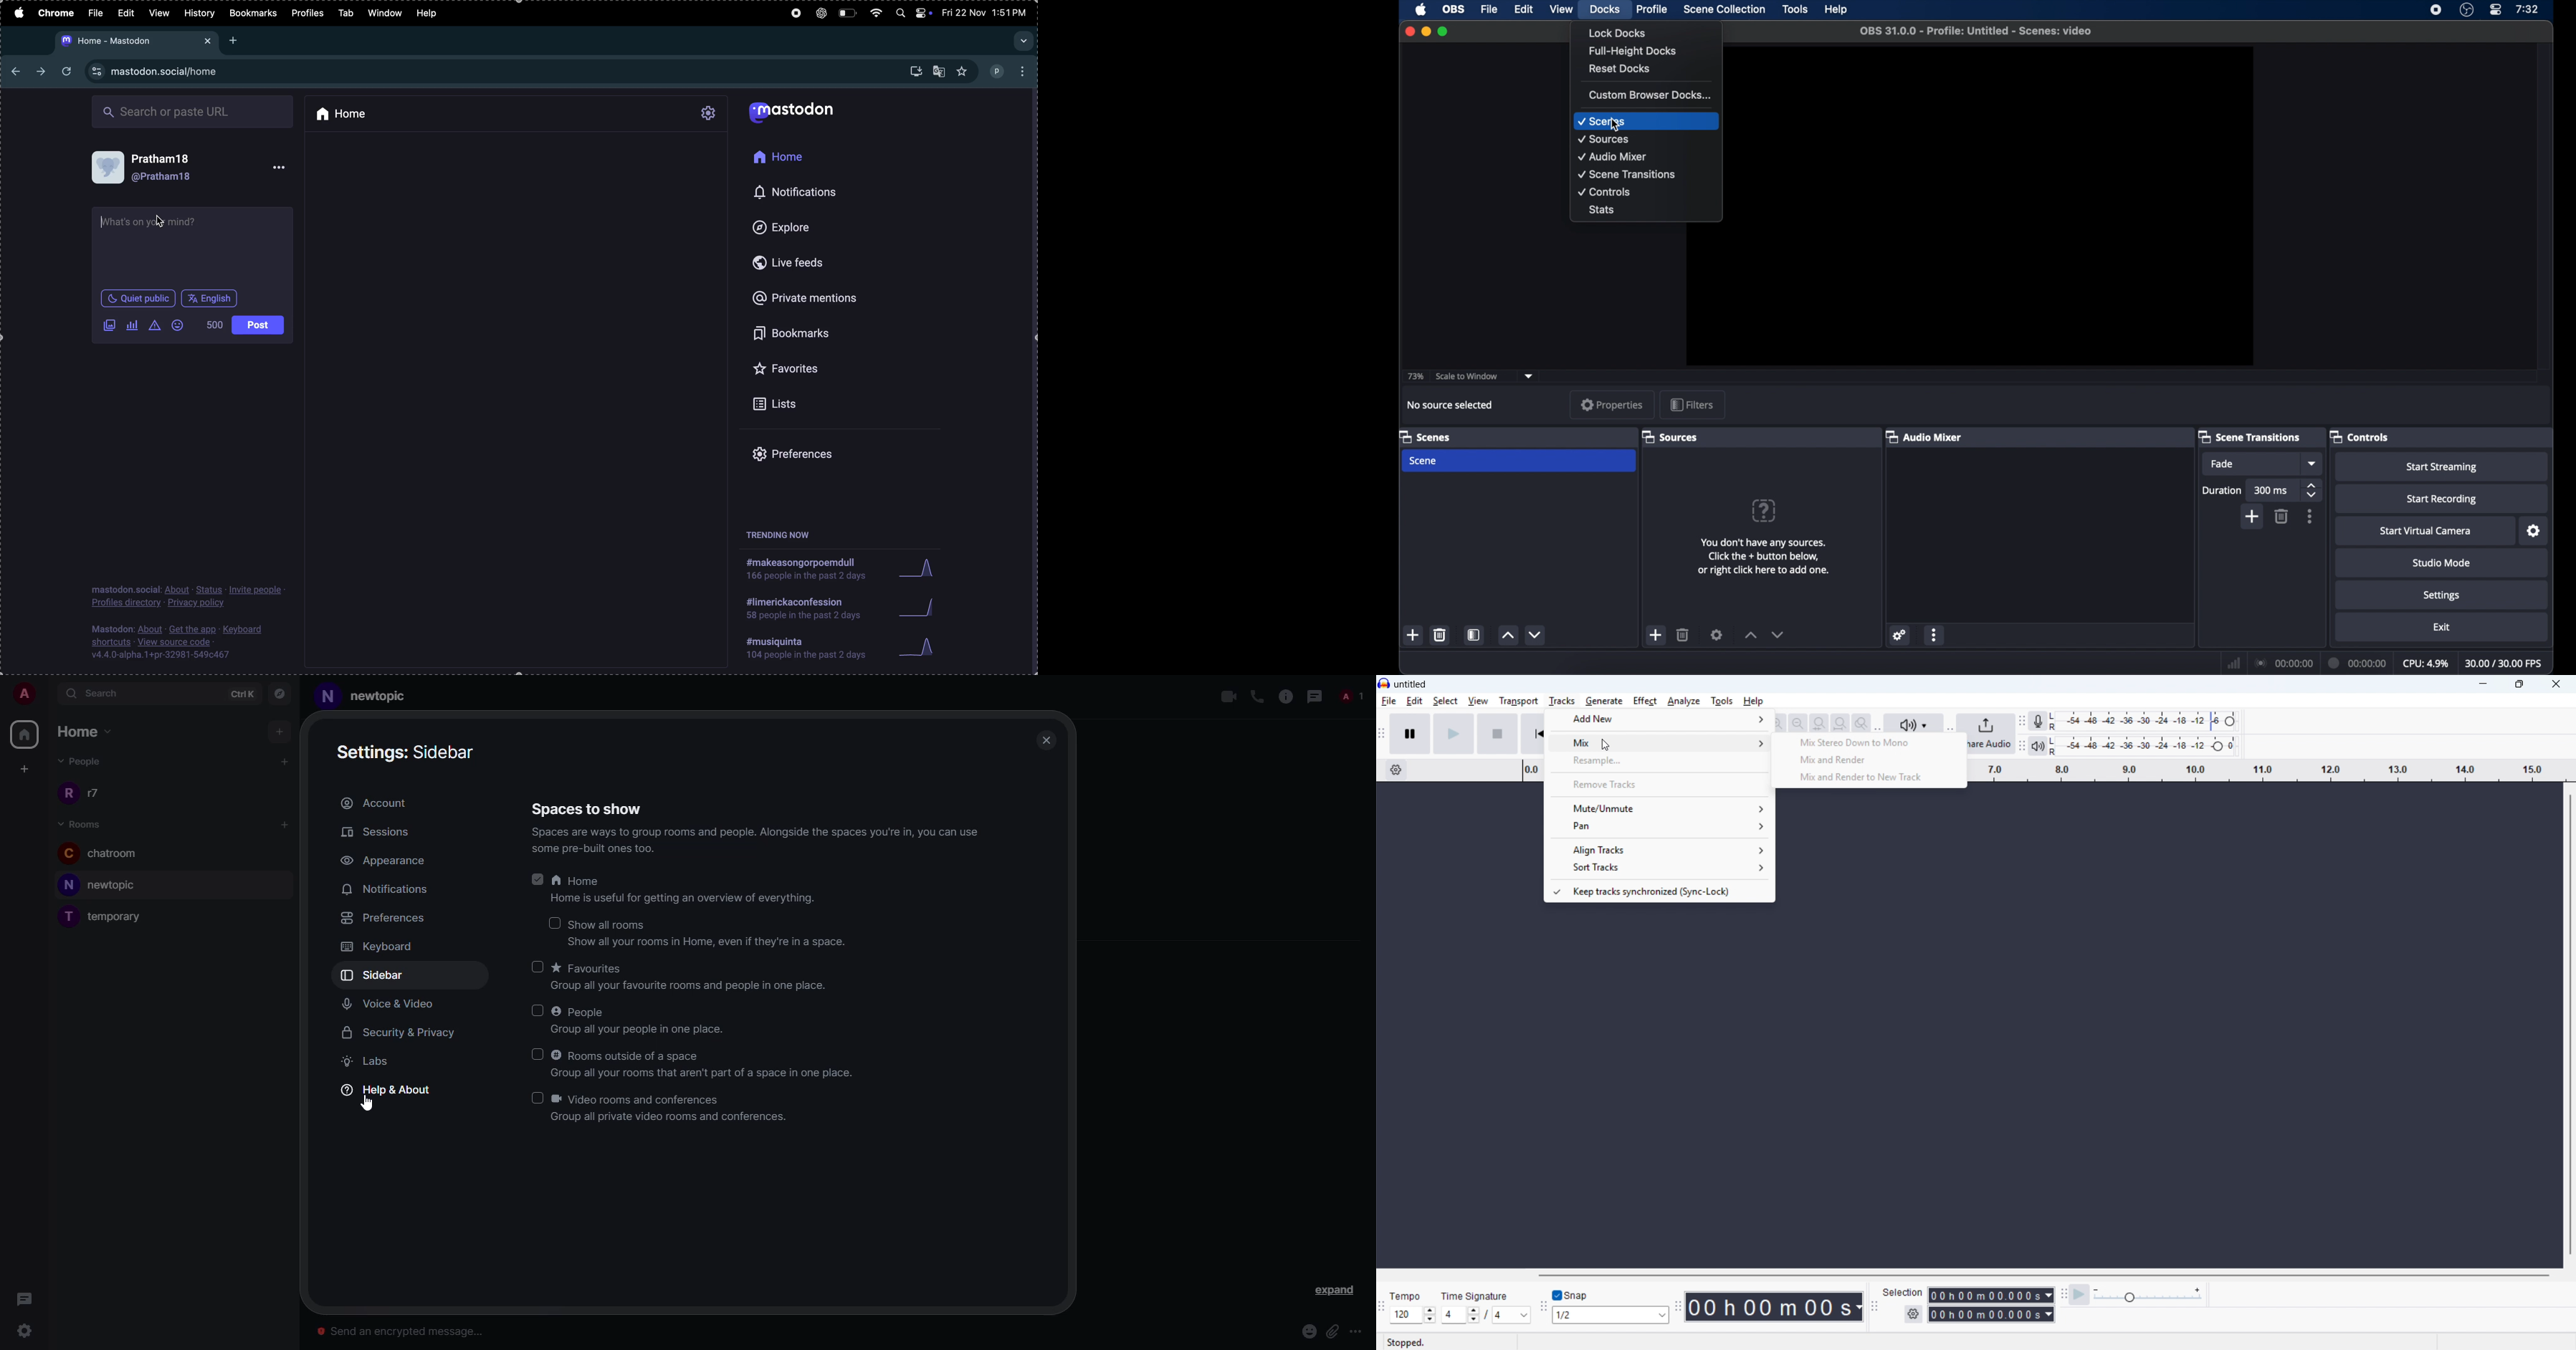 The width and height of the screenshot is (2576, 1372). What do you see at coordinates (379, 975) in the screenshot?
I see `sidebar` at bounding box center [379, 975].